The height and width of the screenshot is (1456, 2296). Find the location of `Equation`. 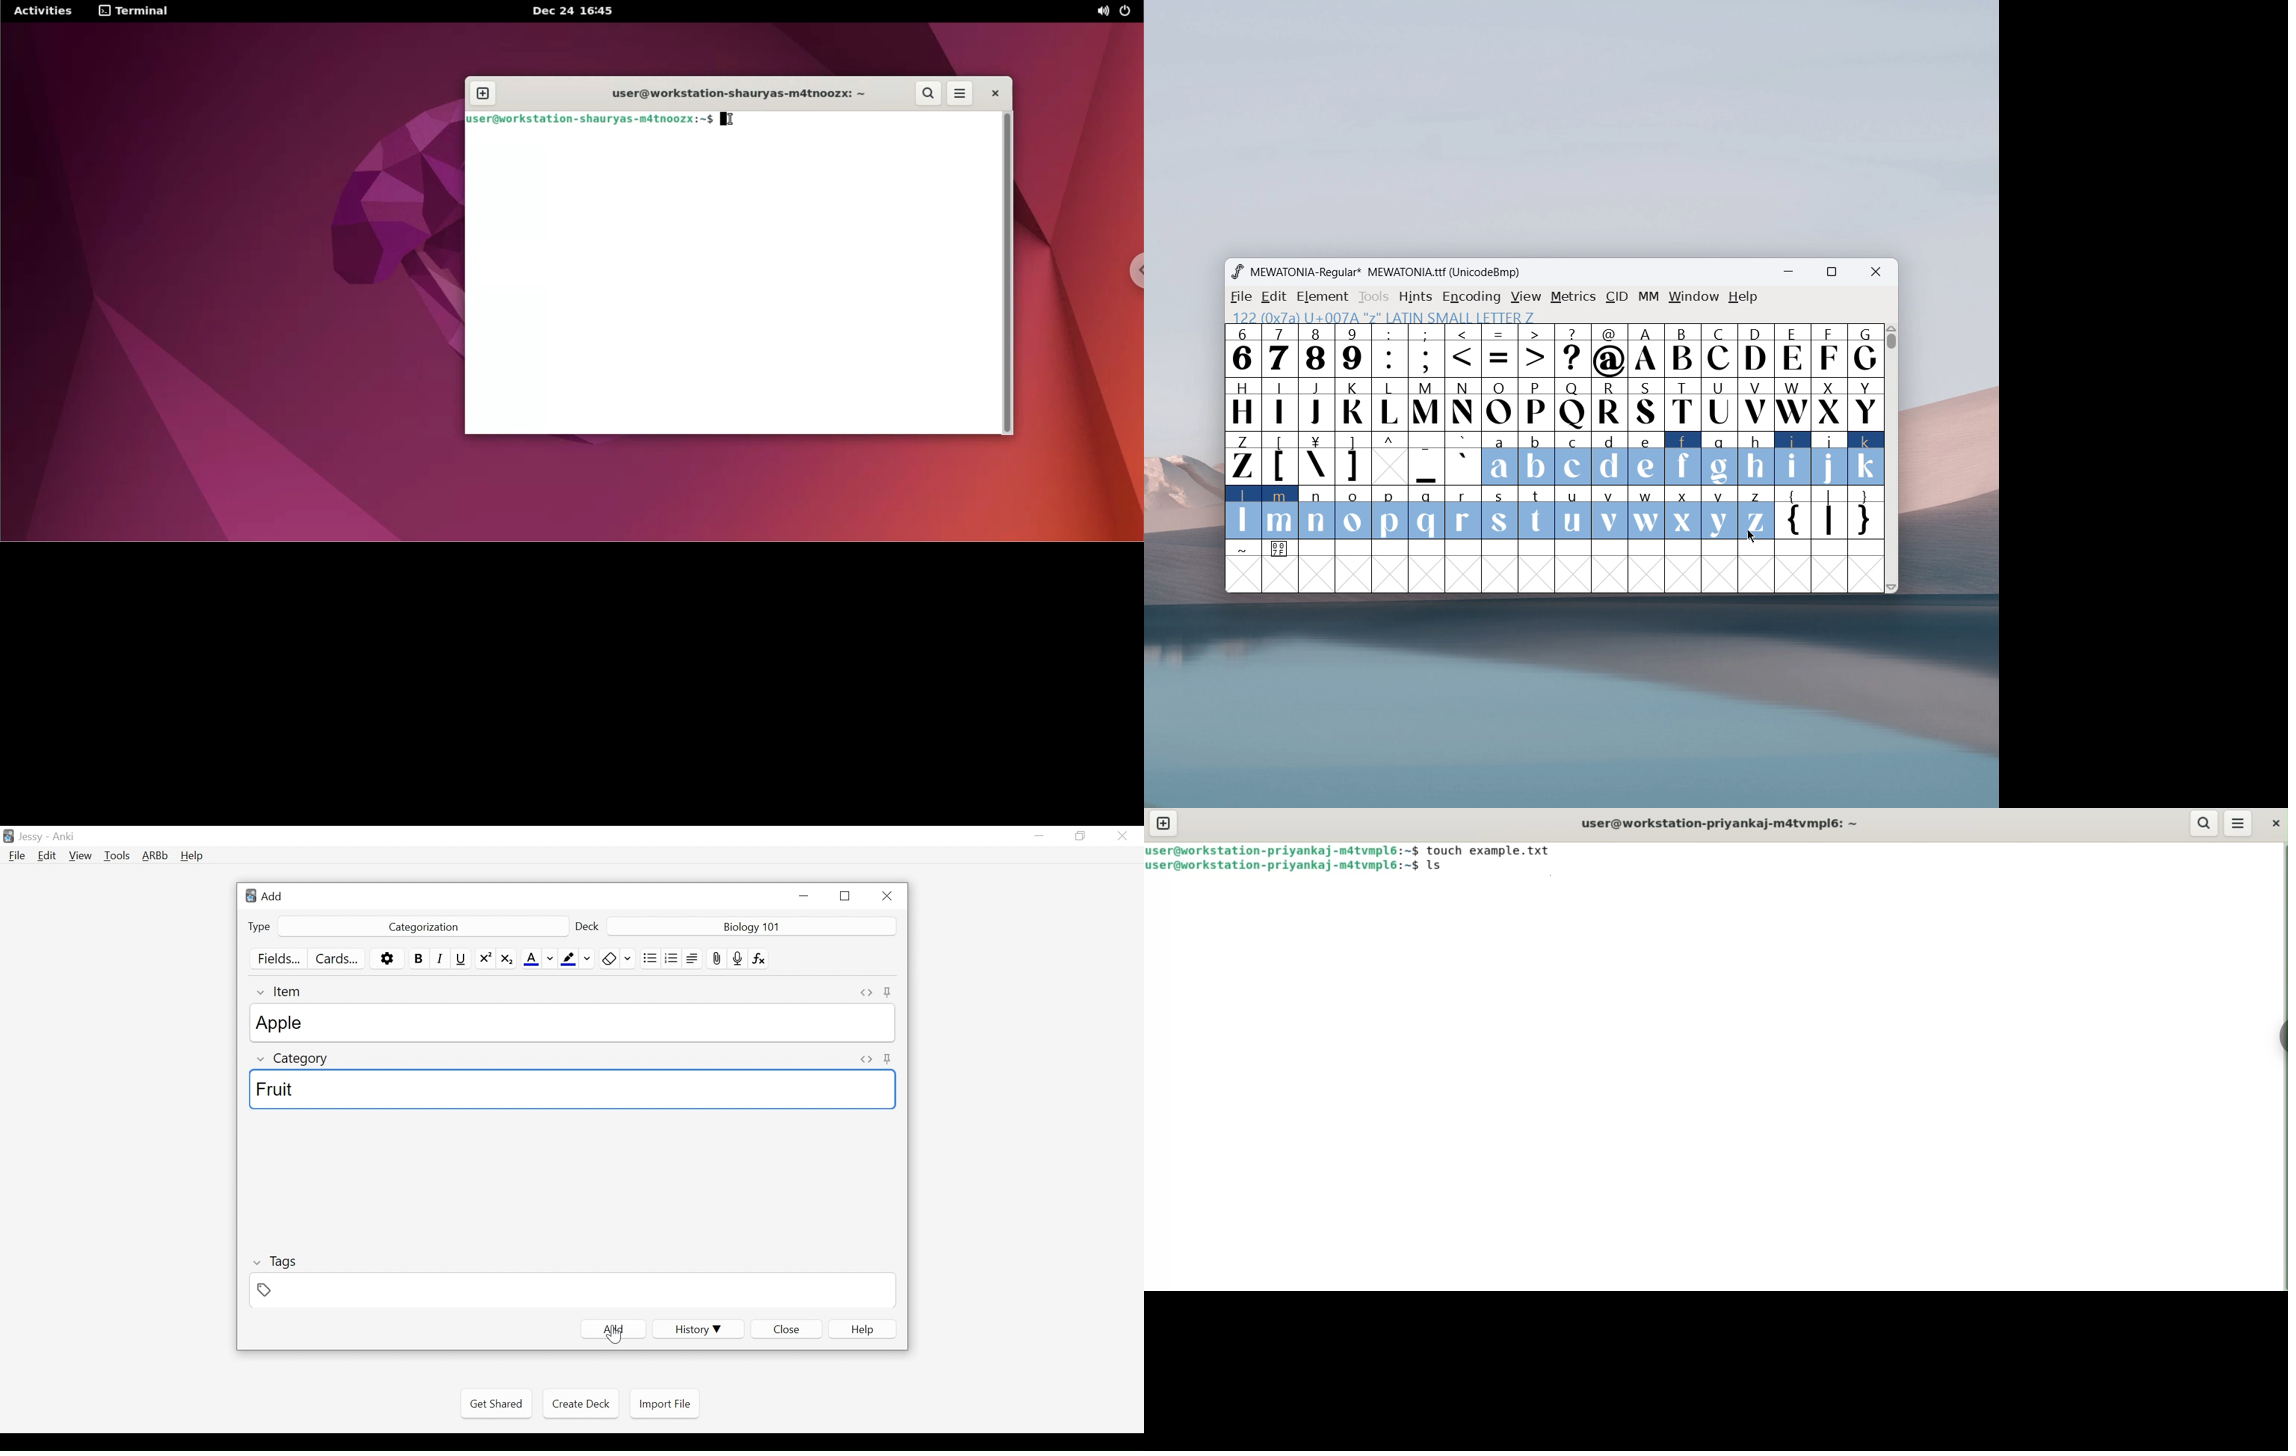

Equation is located at coordinates (760, 958).